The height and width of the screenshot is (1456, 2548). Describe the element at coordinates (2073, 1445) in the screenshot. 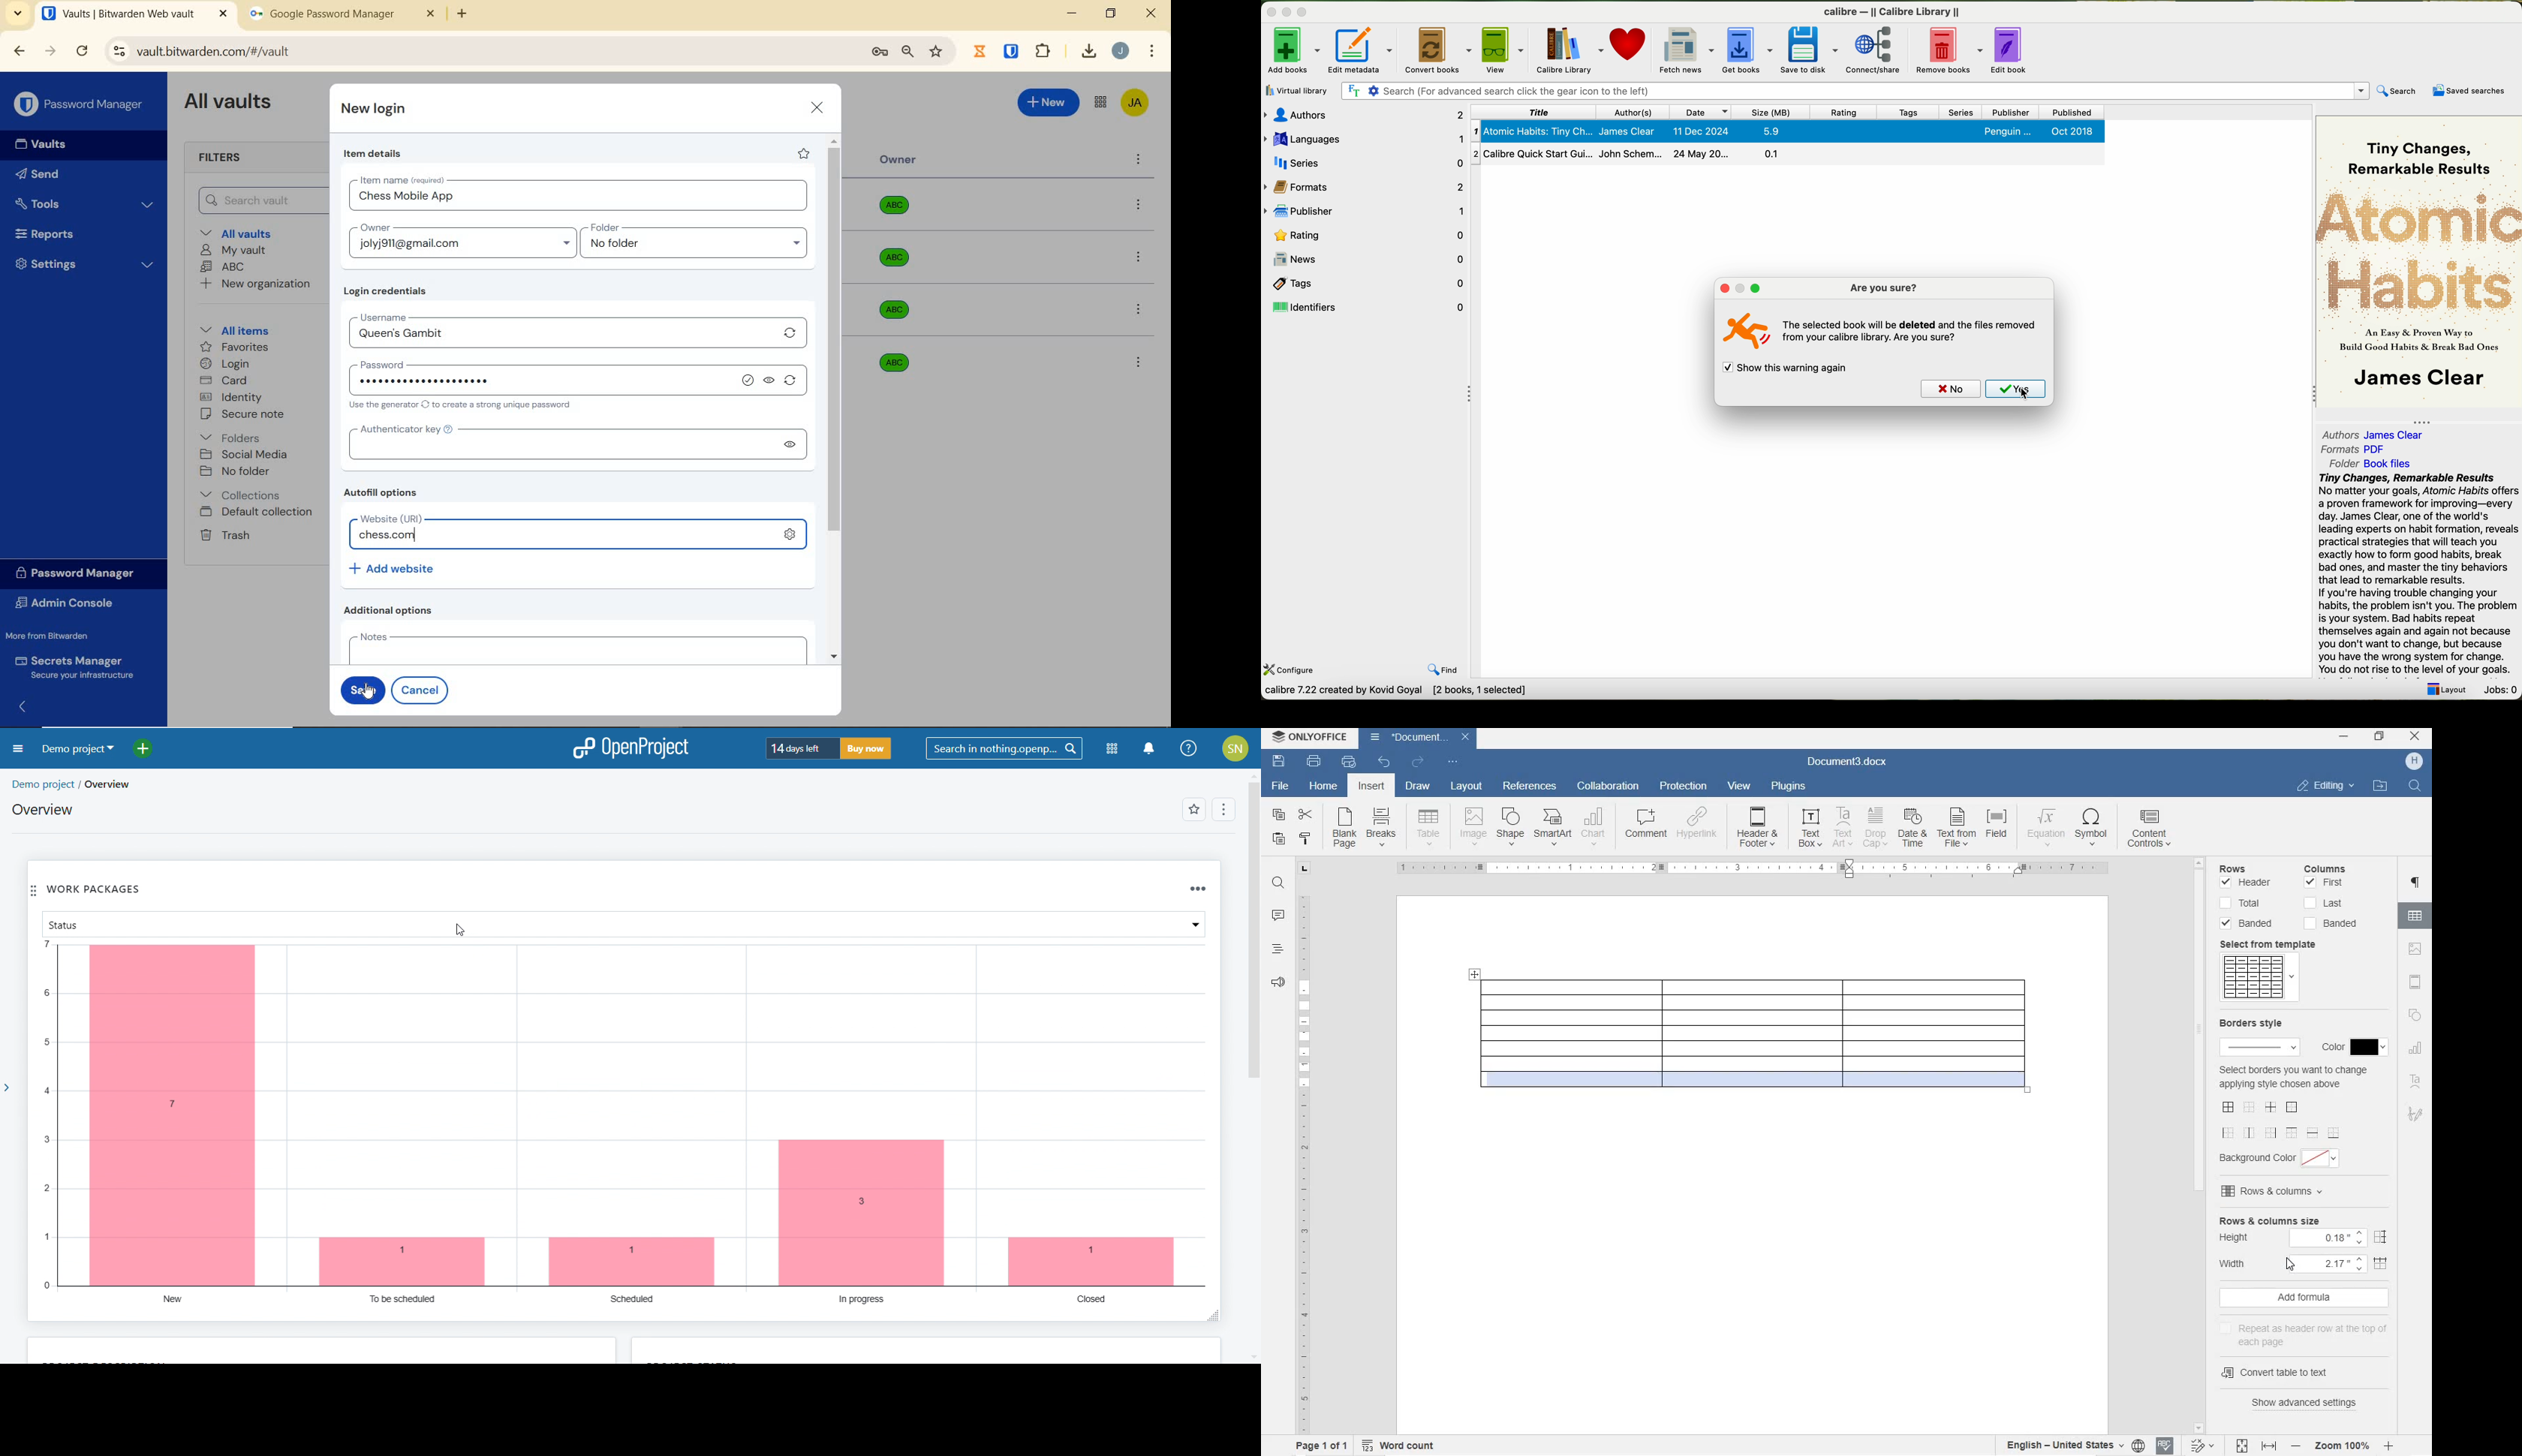

I see `SET TEXT OR DOCUMENT LANGUAGE` at that location.